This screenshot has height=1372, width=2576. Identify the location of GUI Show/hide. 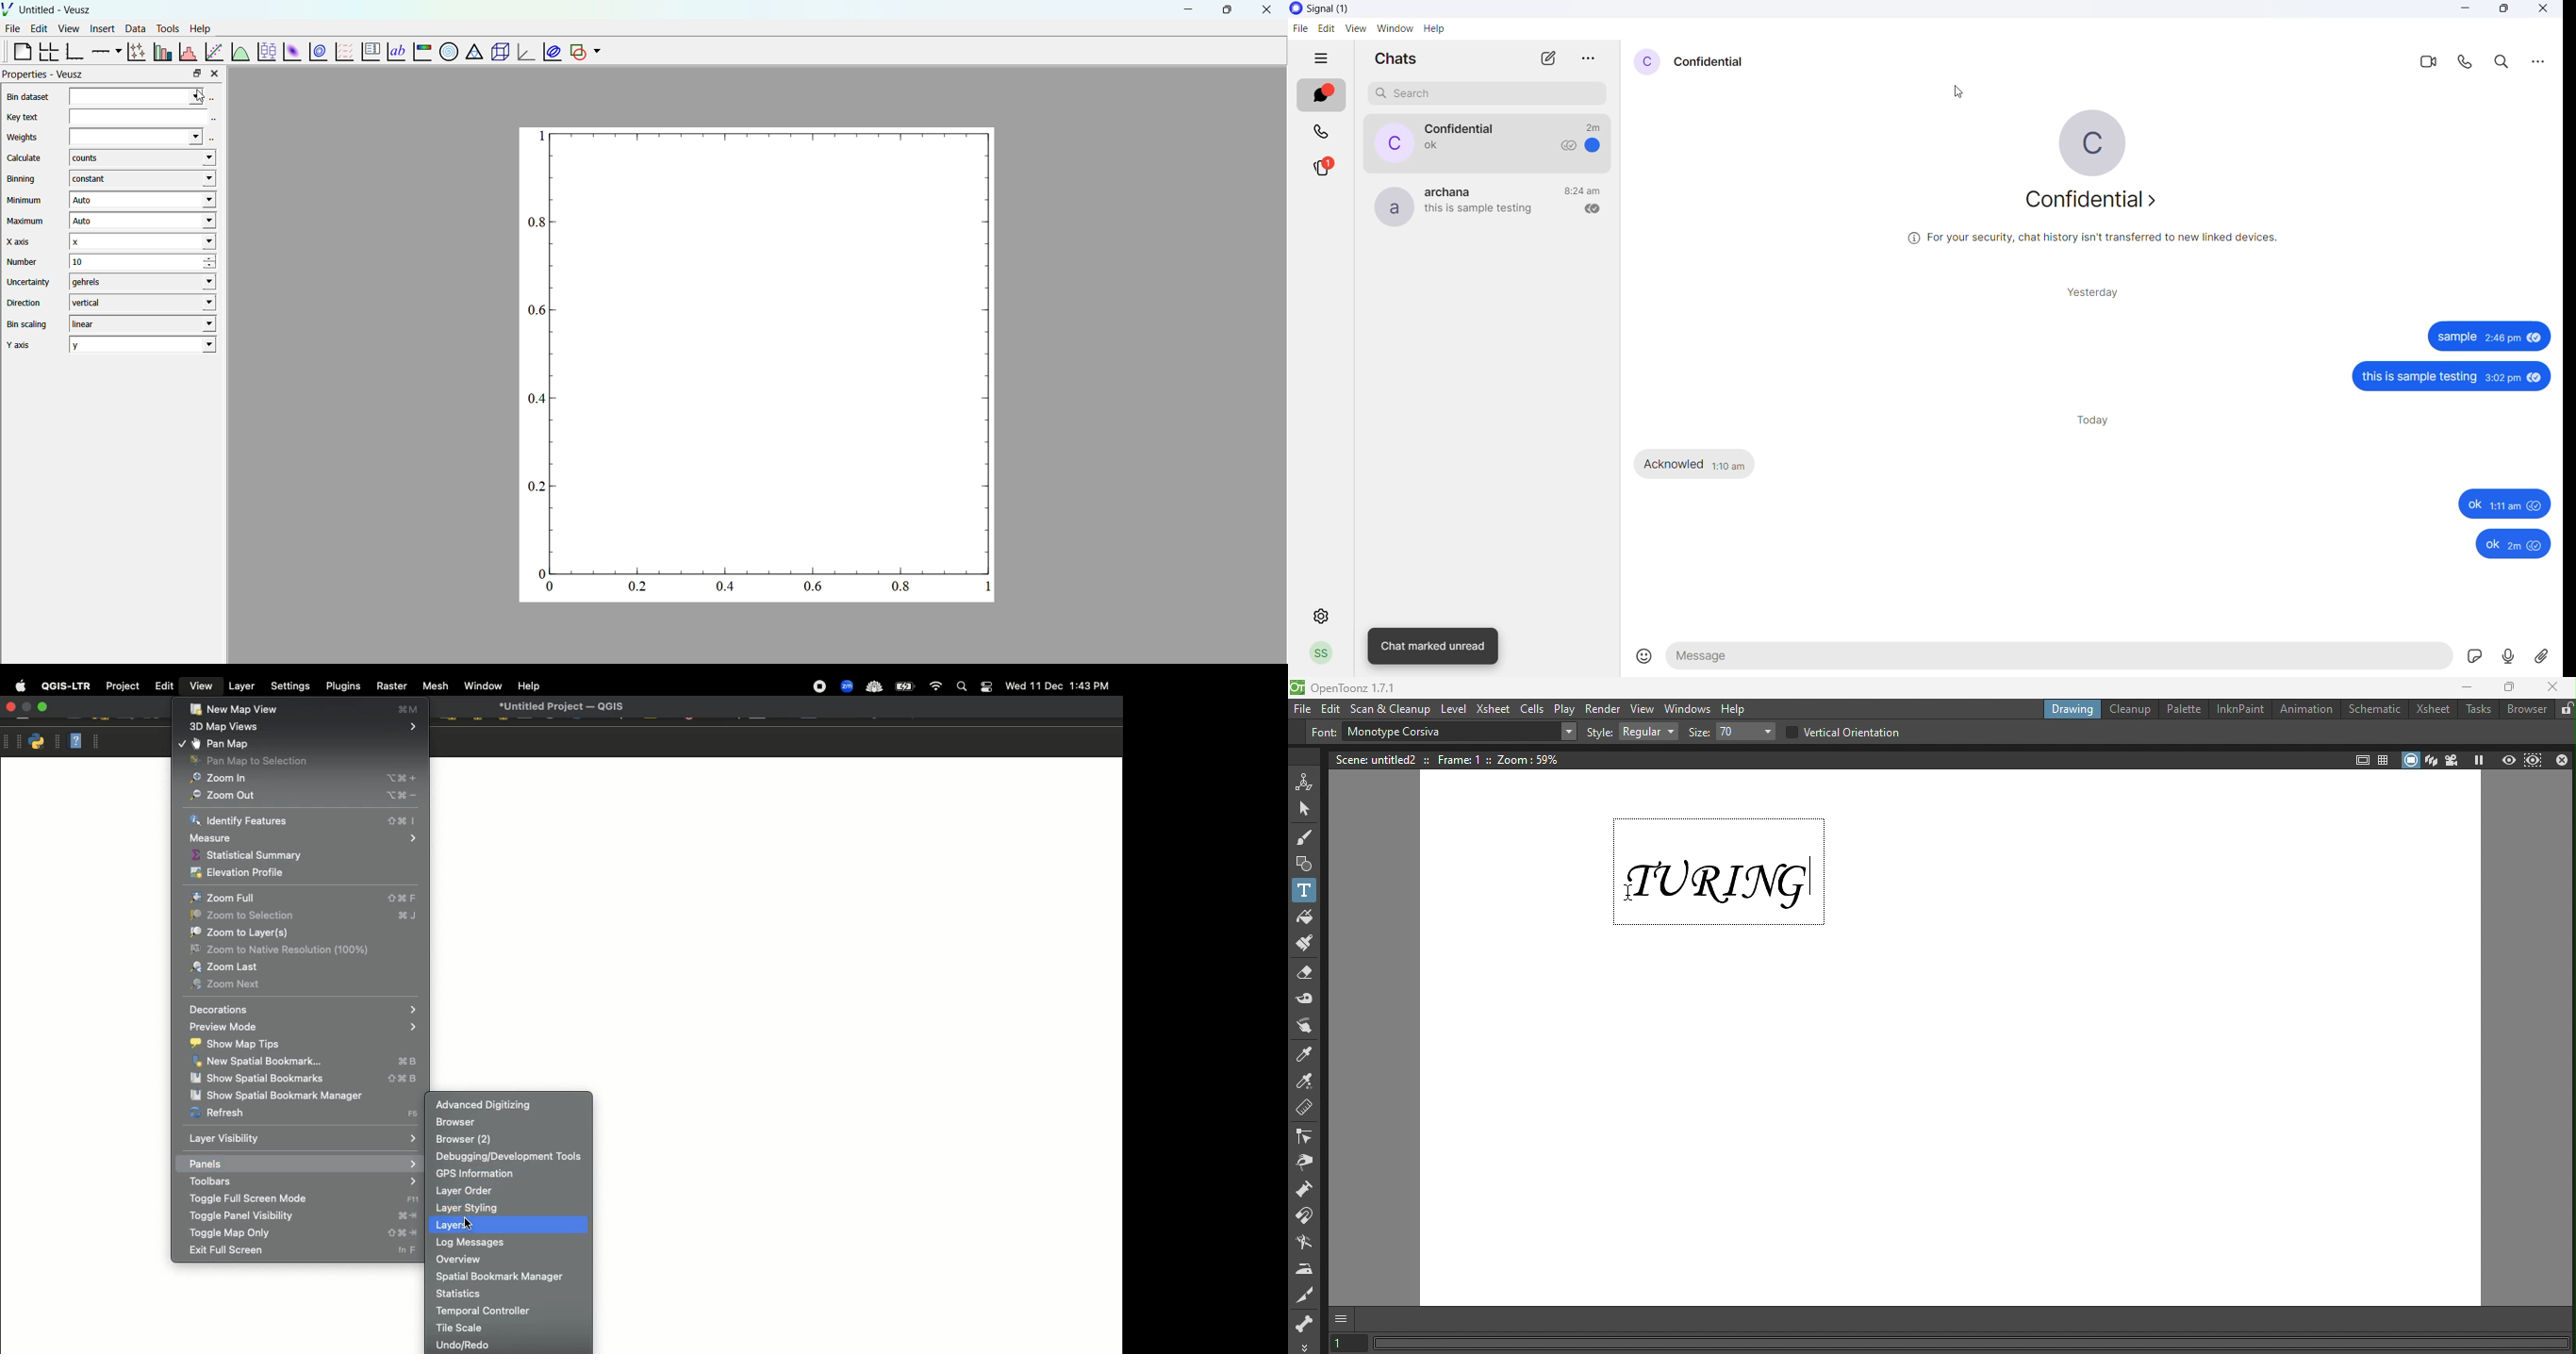
(1342, 1317).